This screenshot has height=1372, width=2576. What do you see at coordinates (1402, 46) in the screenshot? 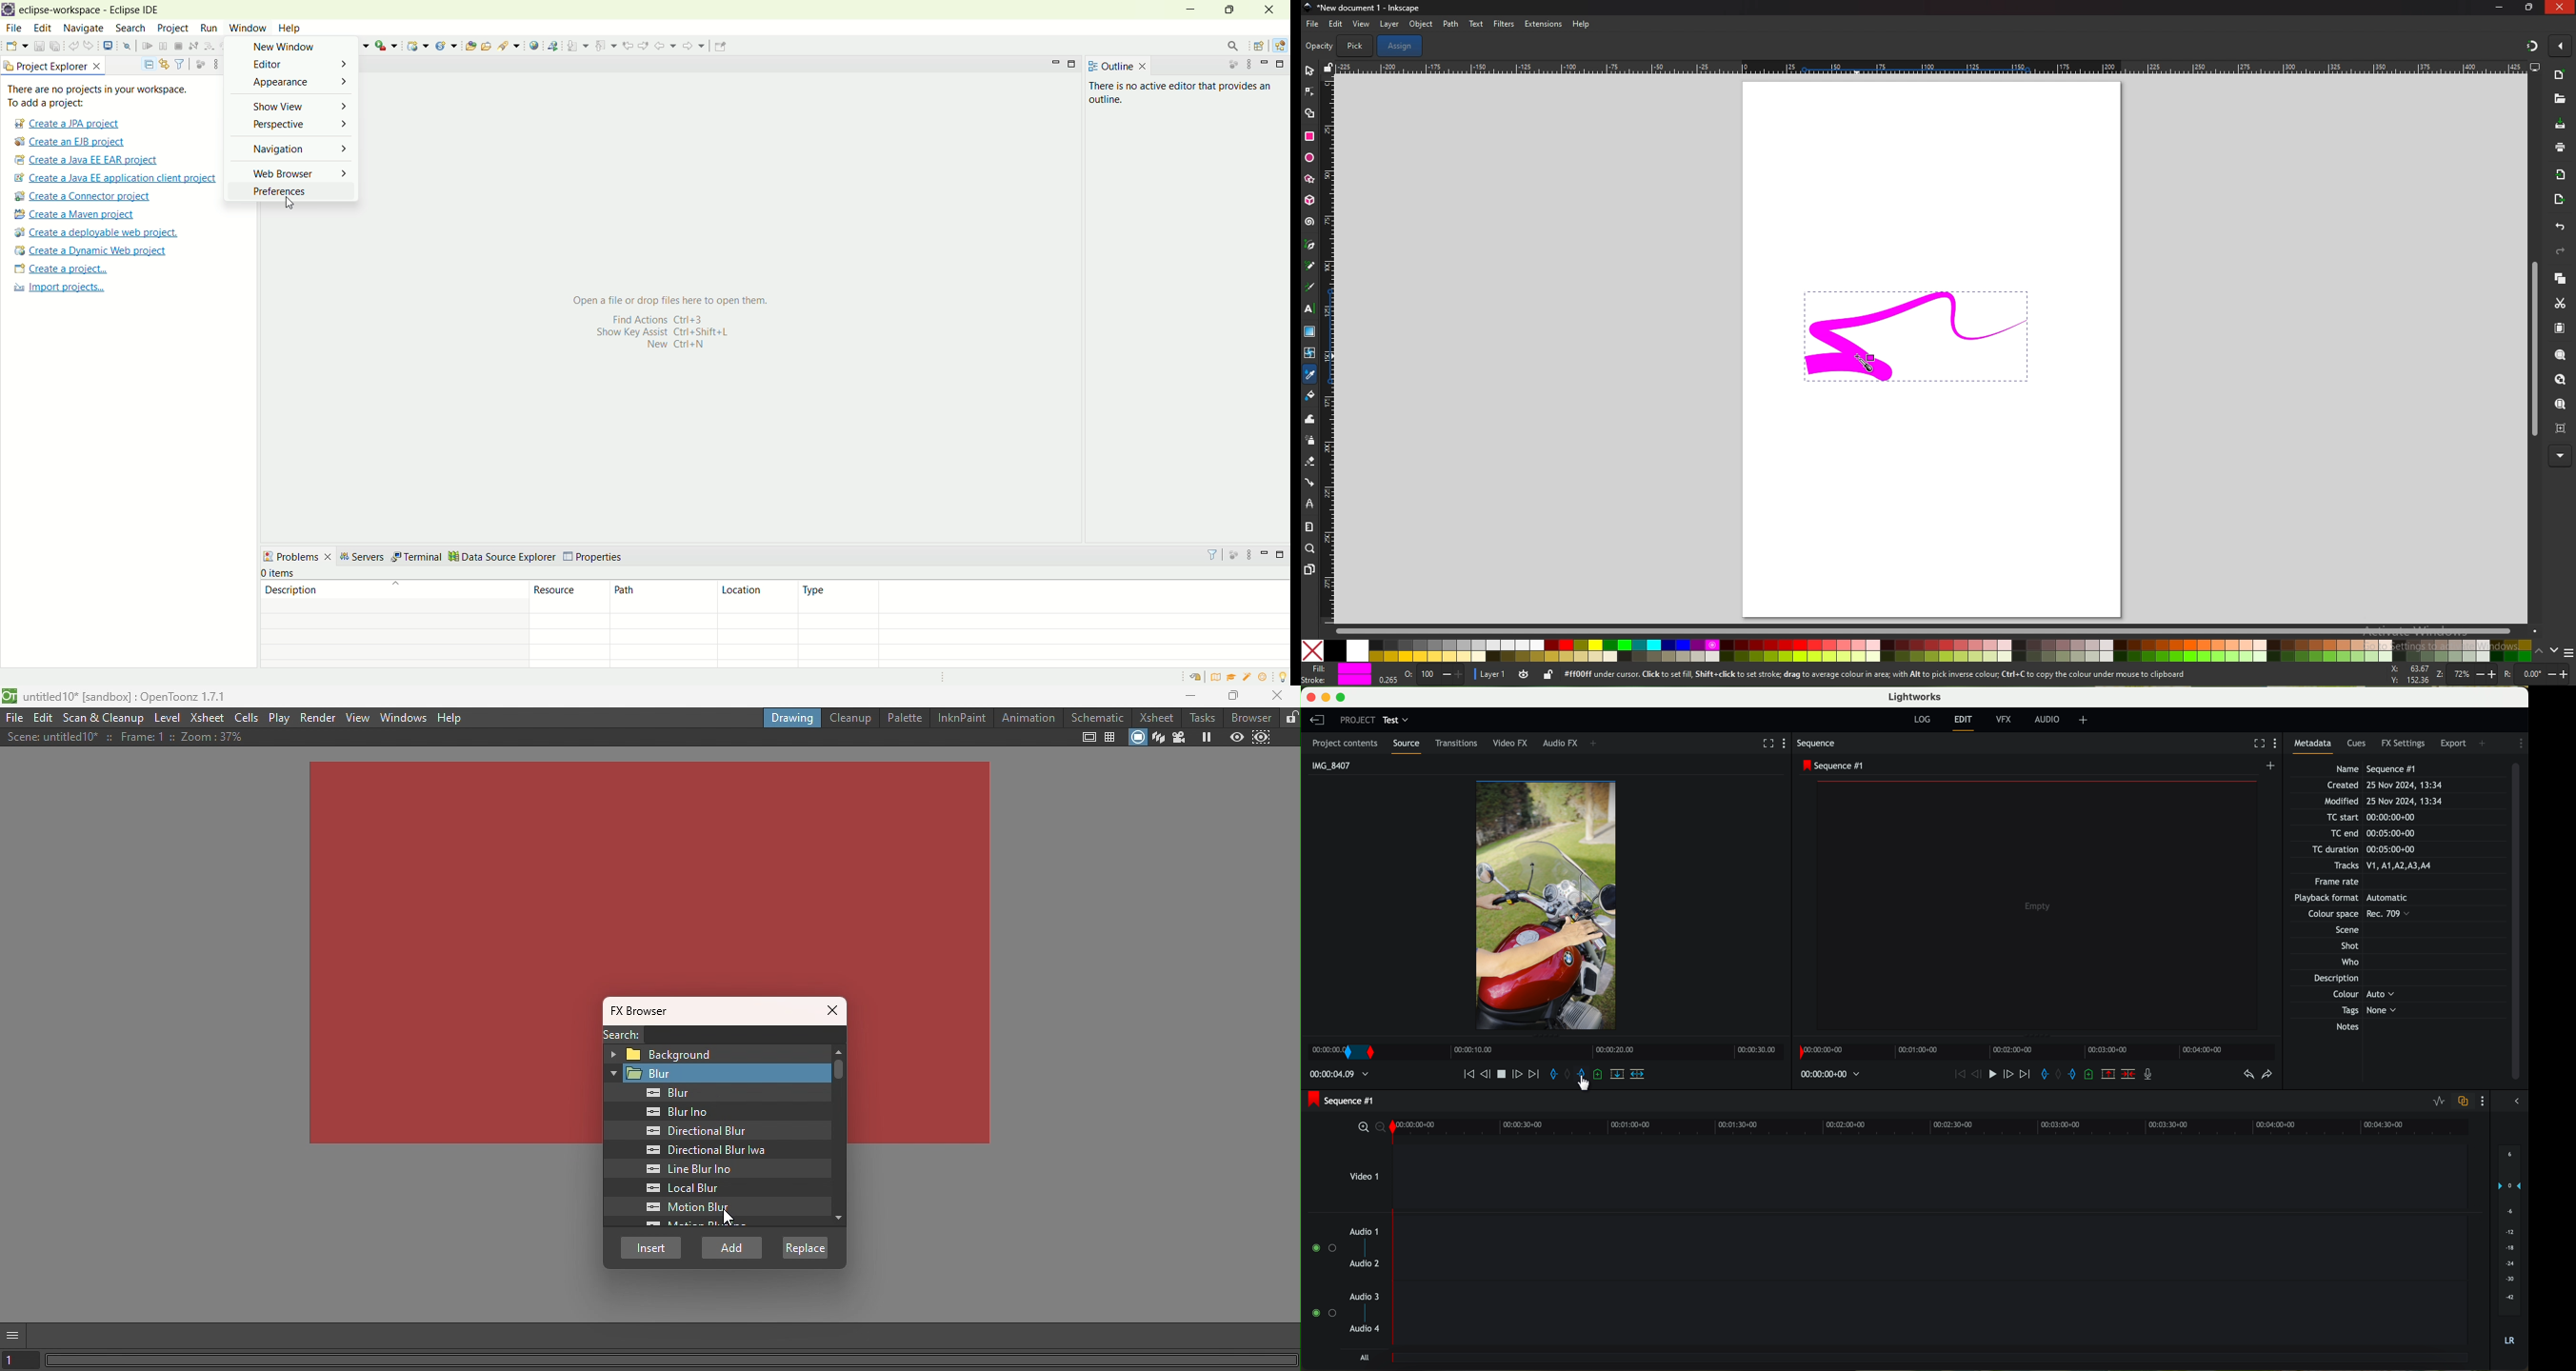
I see `assign` at bounding box center [1402, 46].